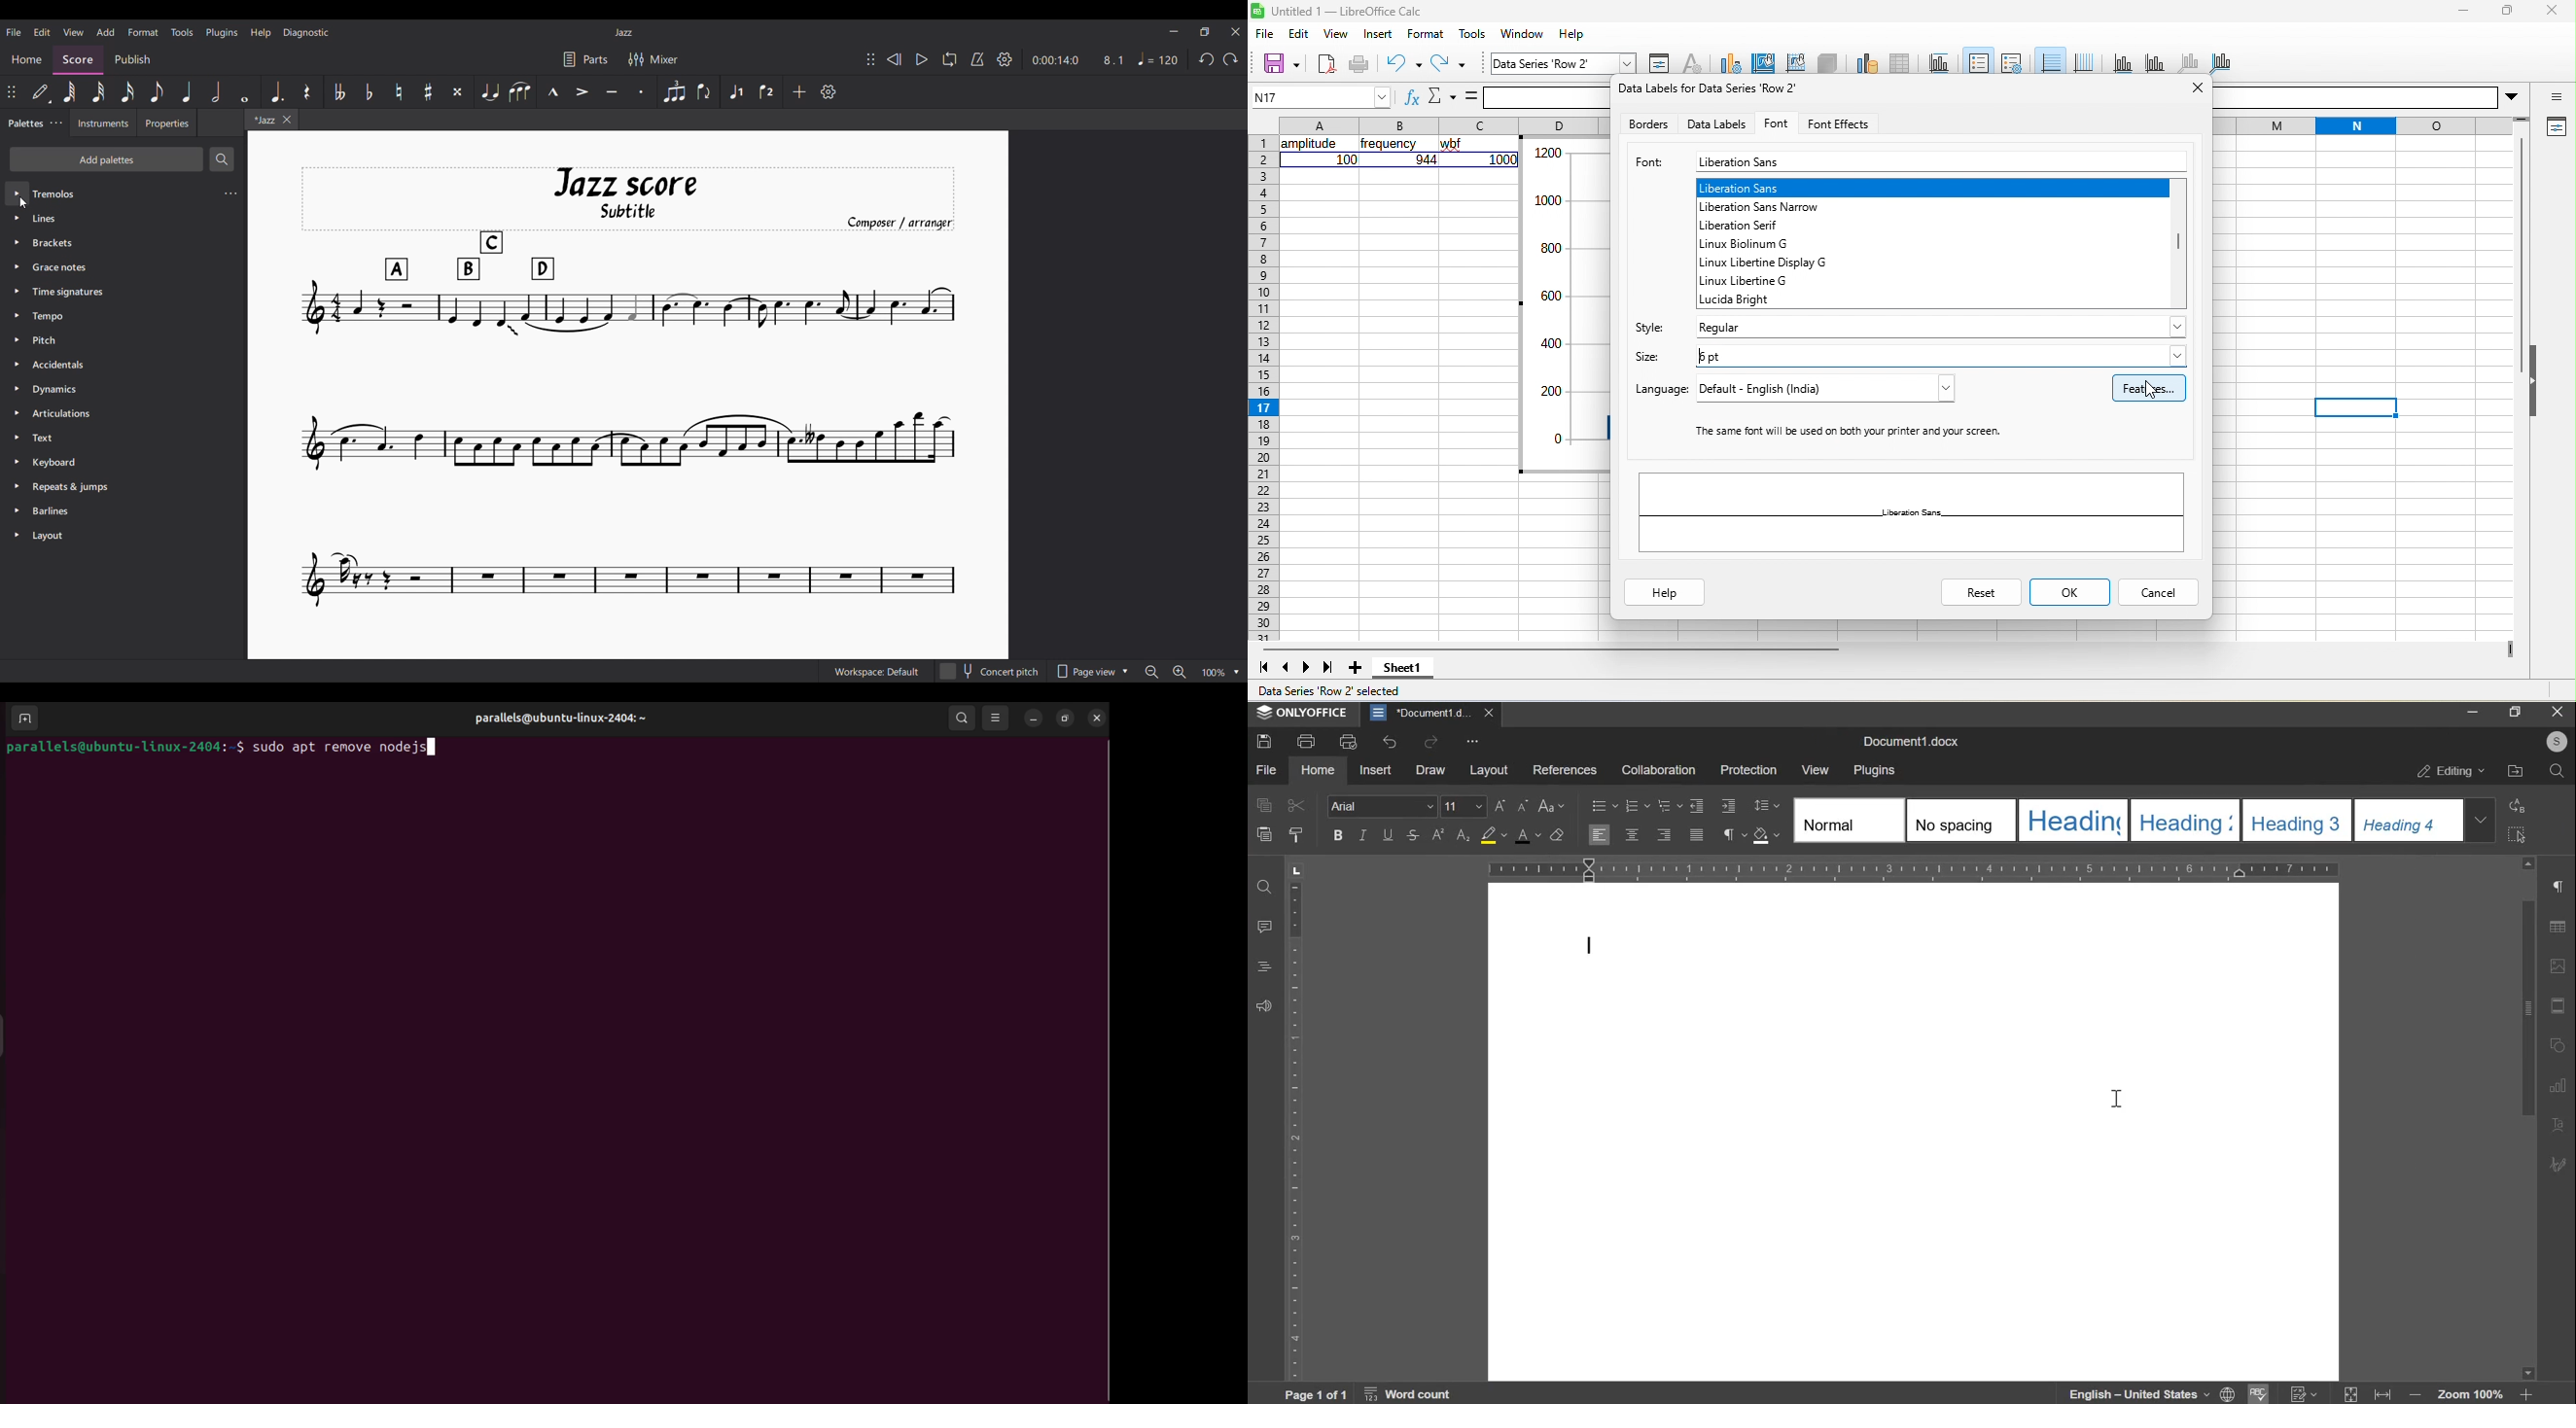 The image size is (2576, 1428). I want to click on Cursor, so click(24, 203).